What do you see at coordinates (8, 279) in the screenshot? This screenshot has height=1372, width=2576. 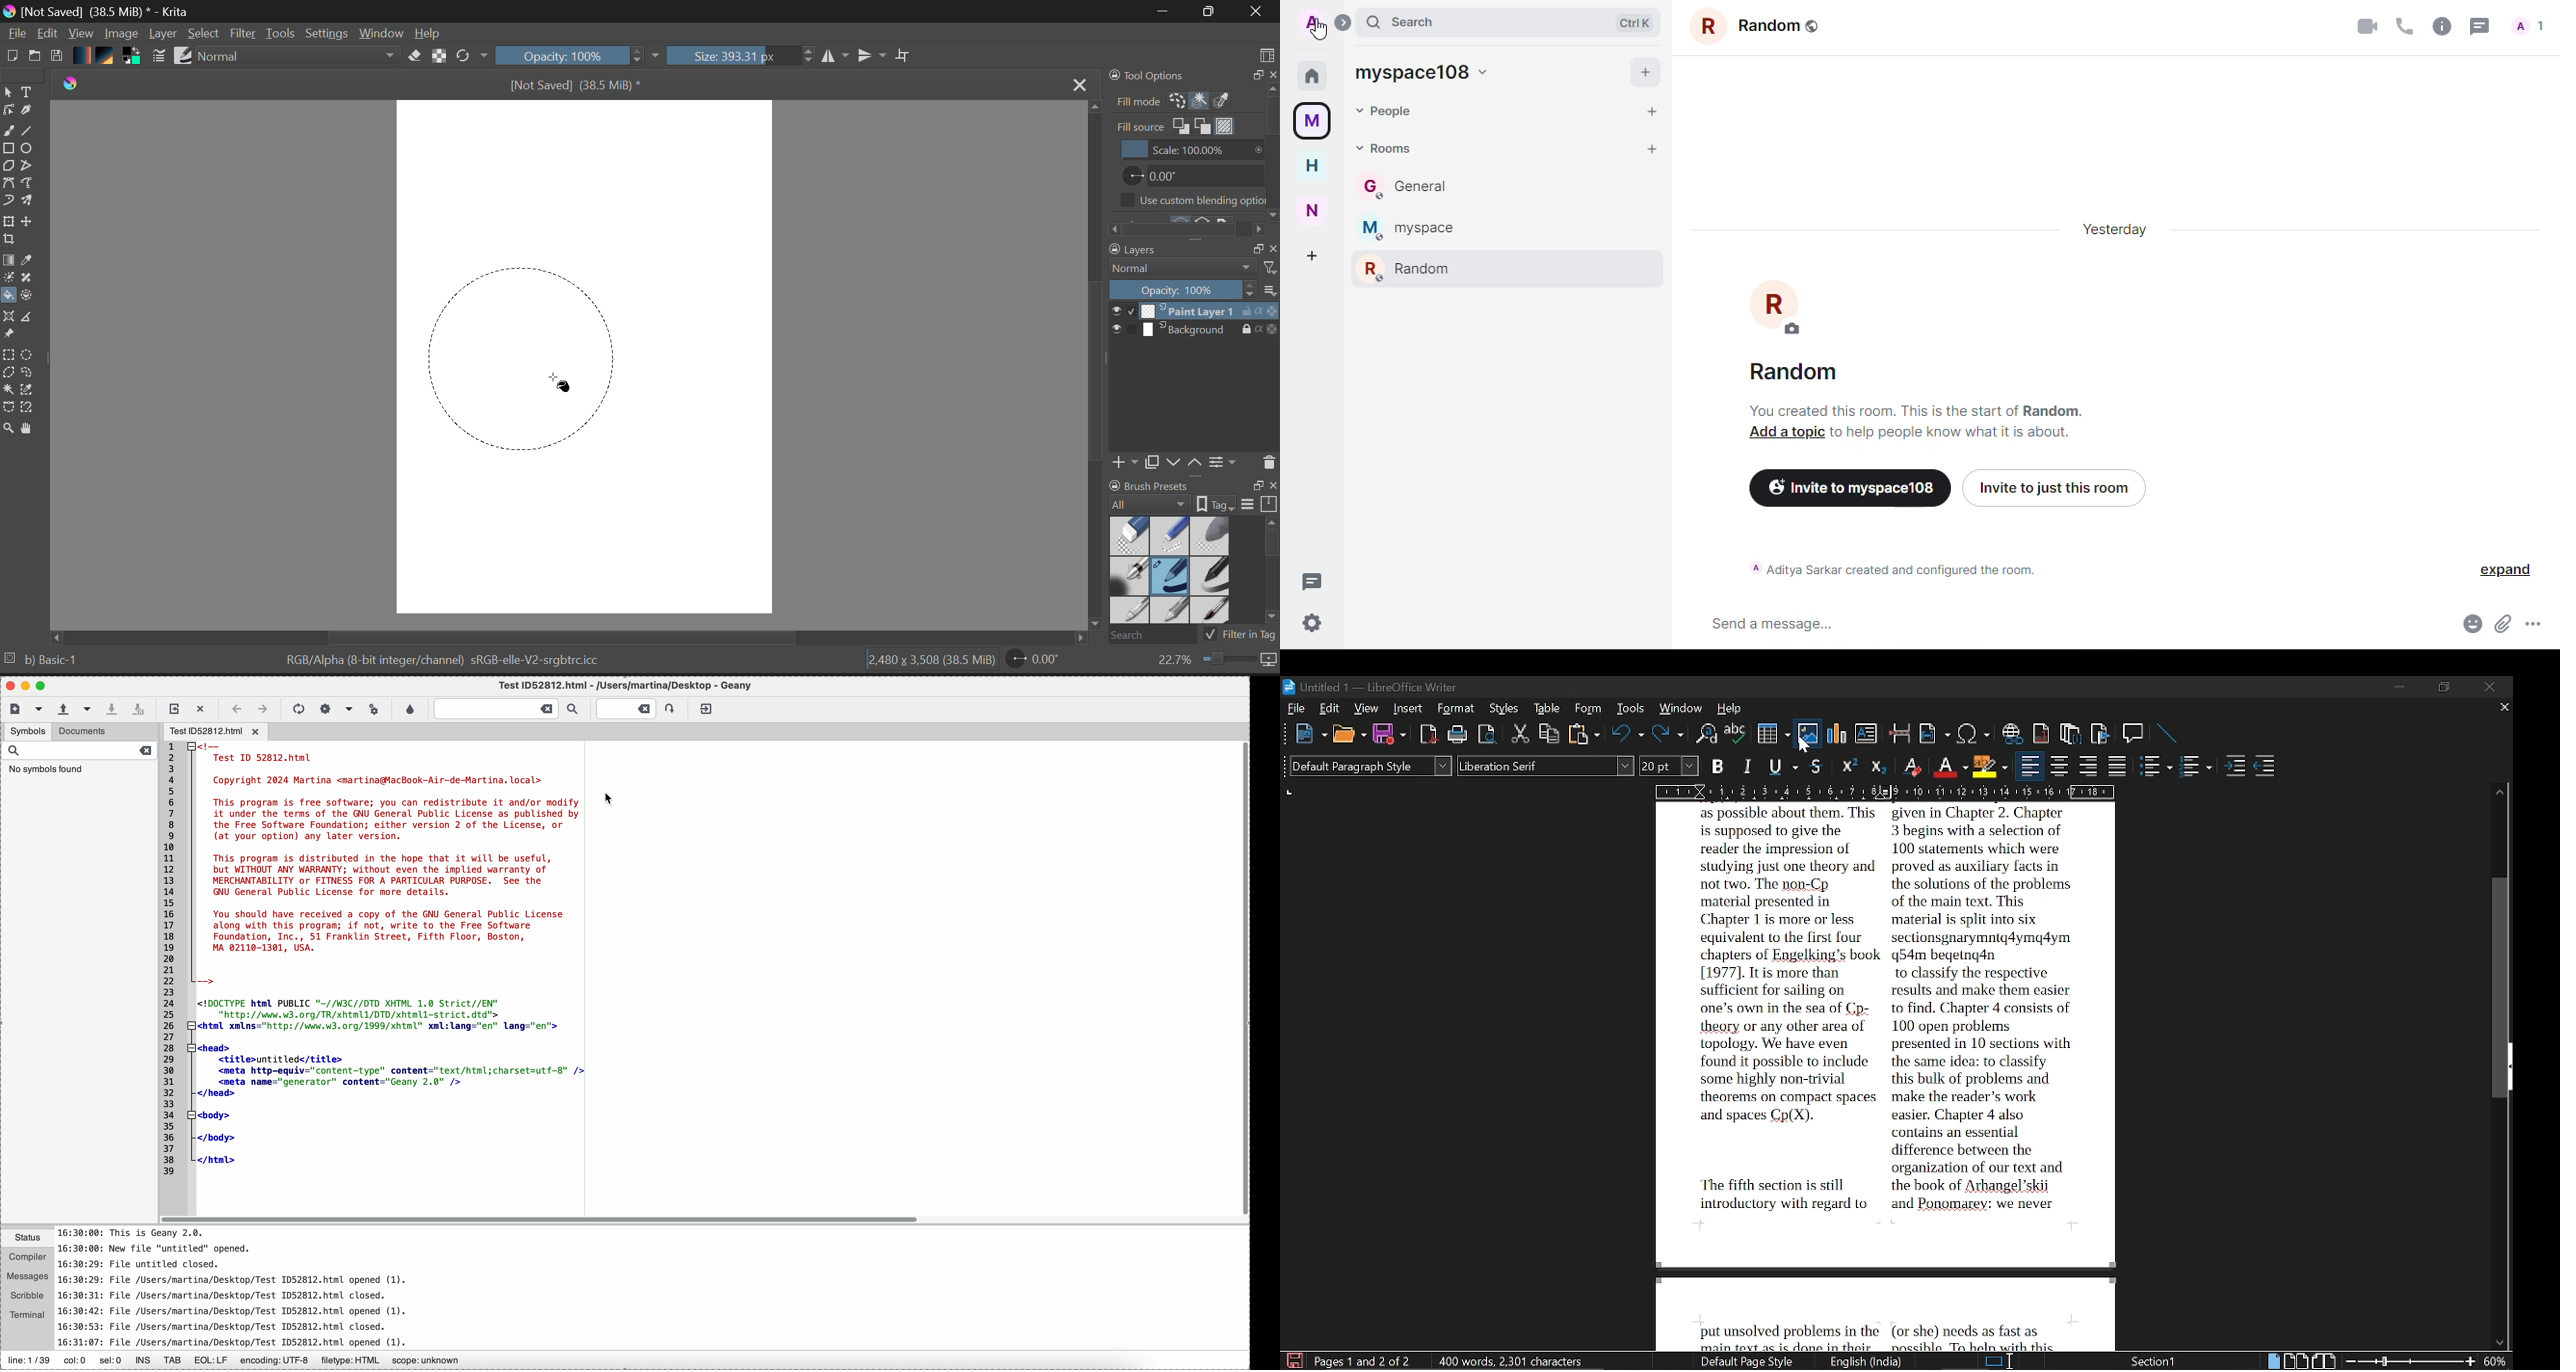 I see `Colorize Mask Tool` at bounding box center [8, 279].